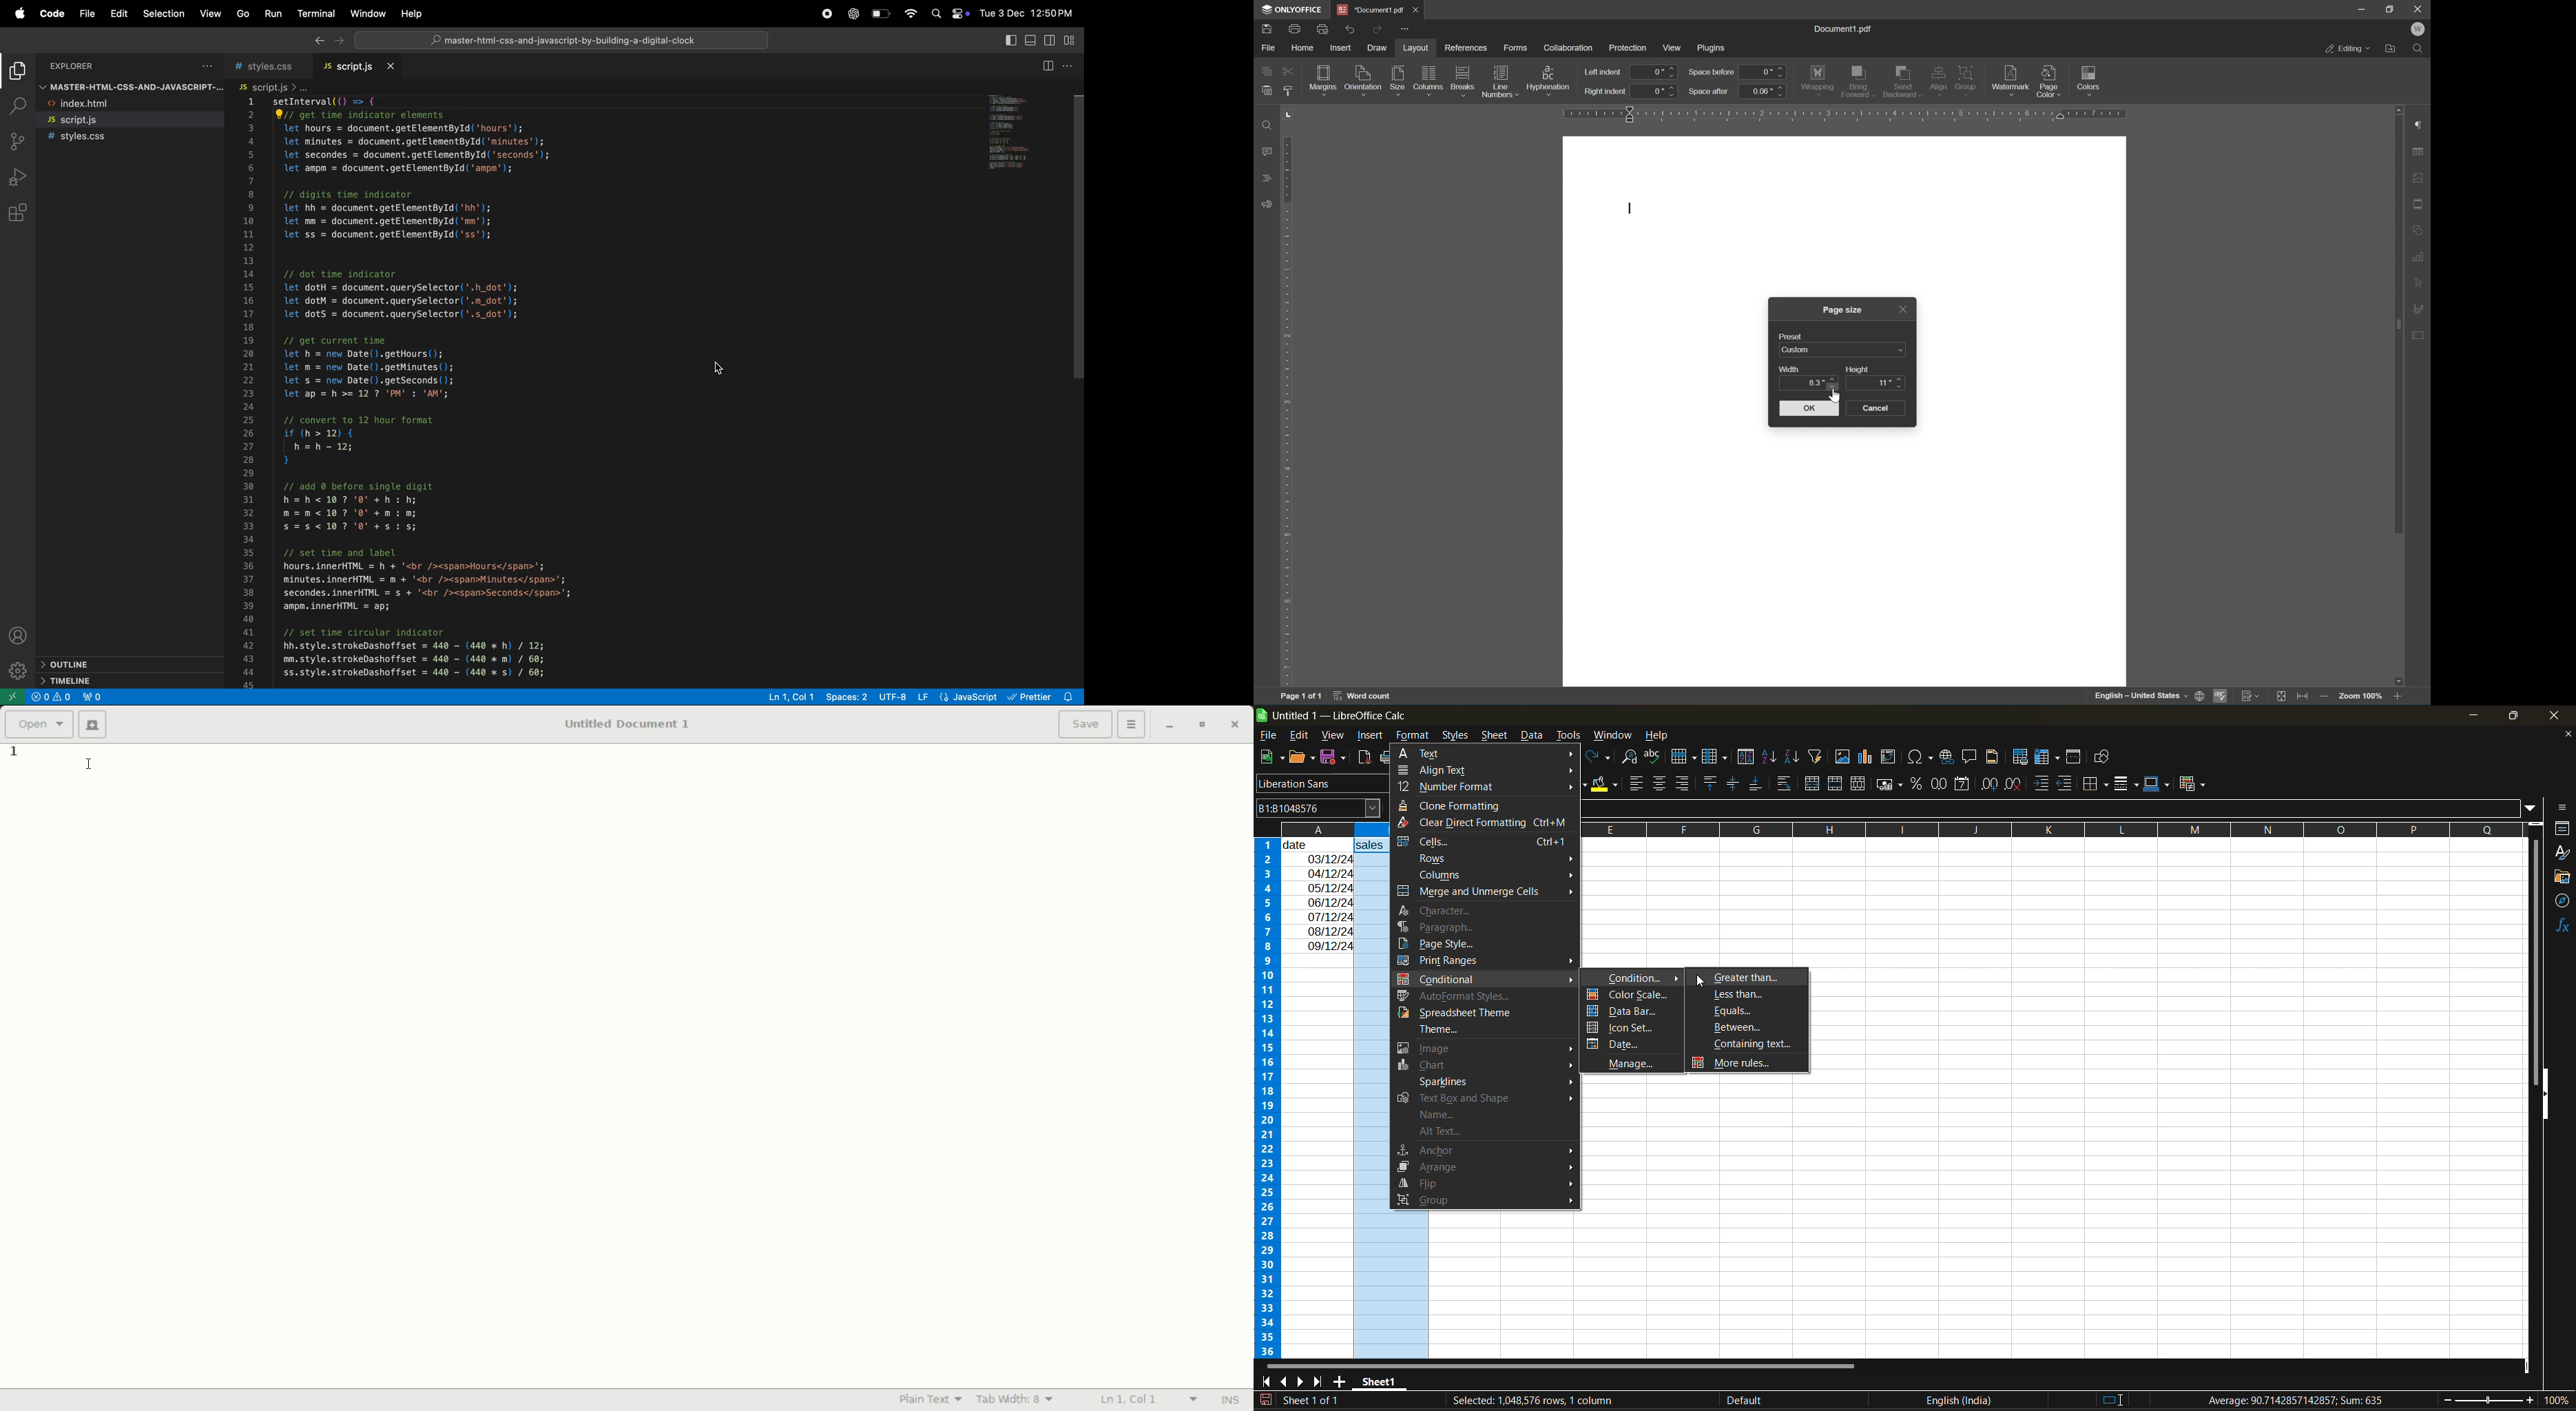 This screenshot has width=2576, height=1428. What do you see at coordinates (2418, 29) in the screenshot?
I see `W` at bounding box center [2418, 29].